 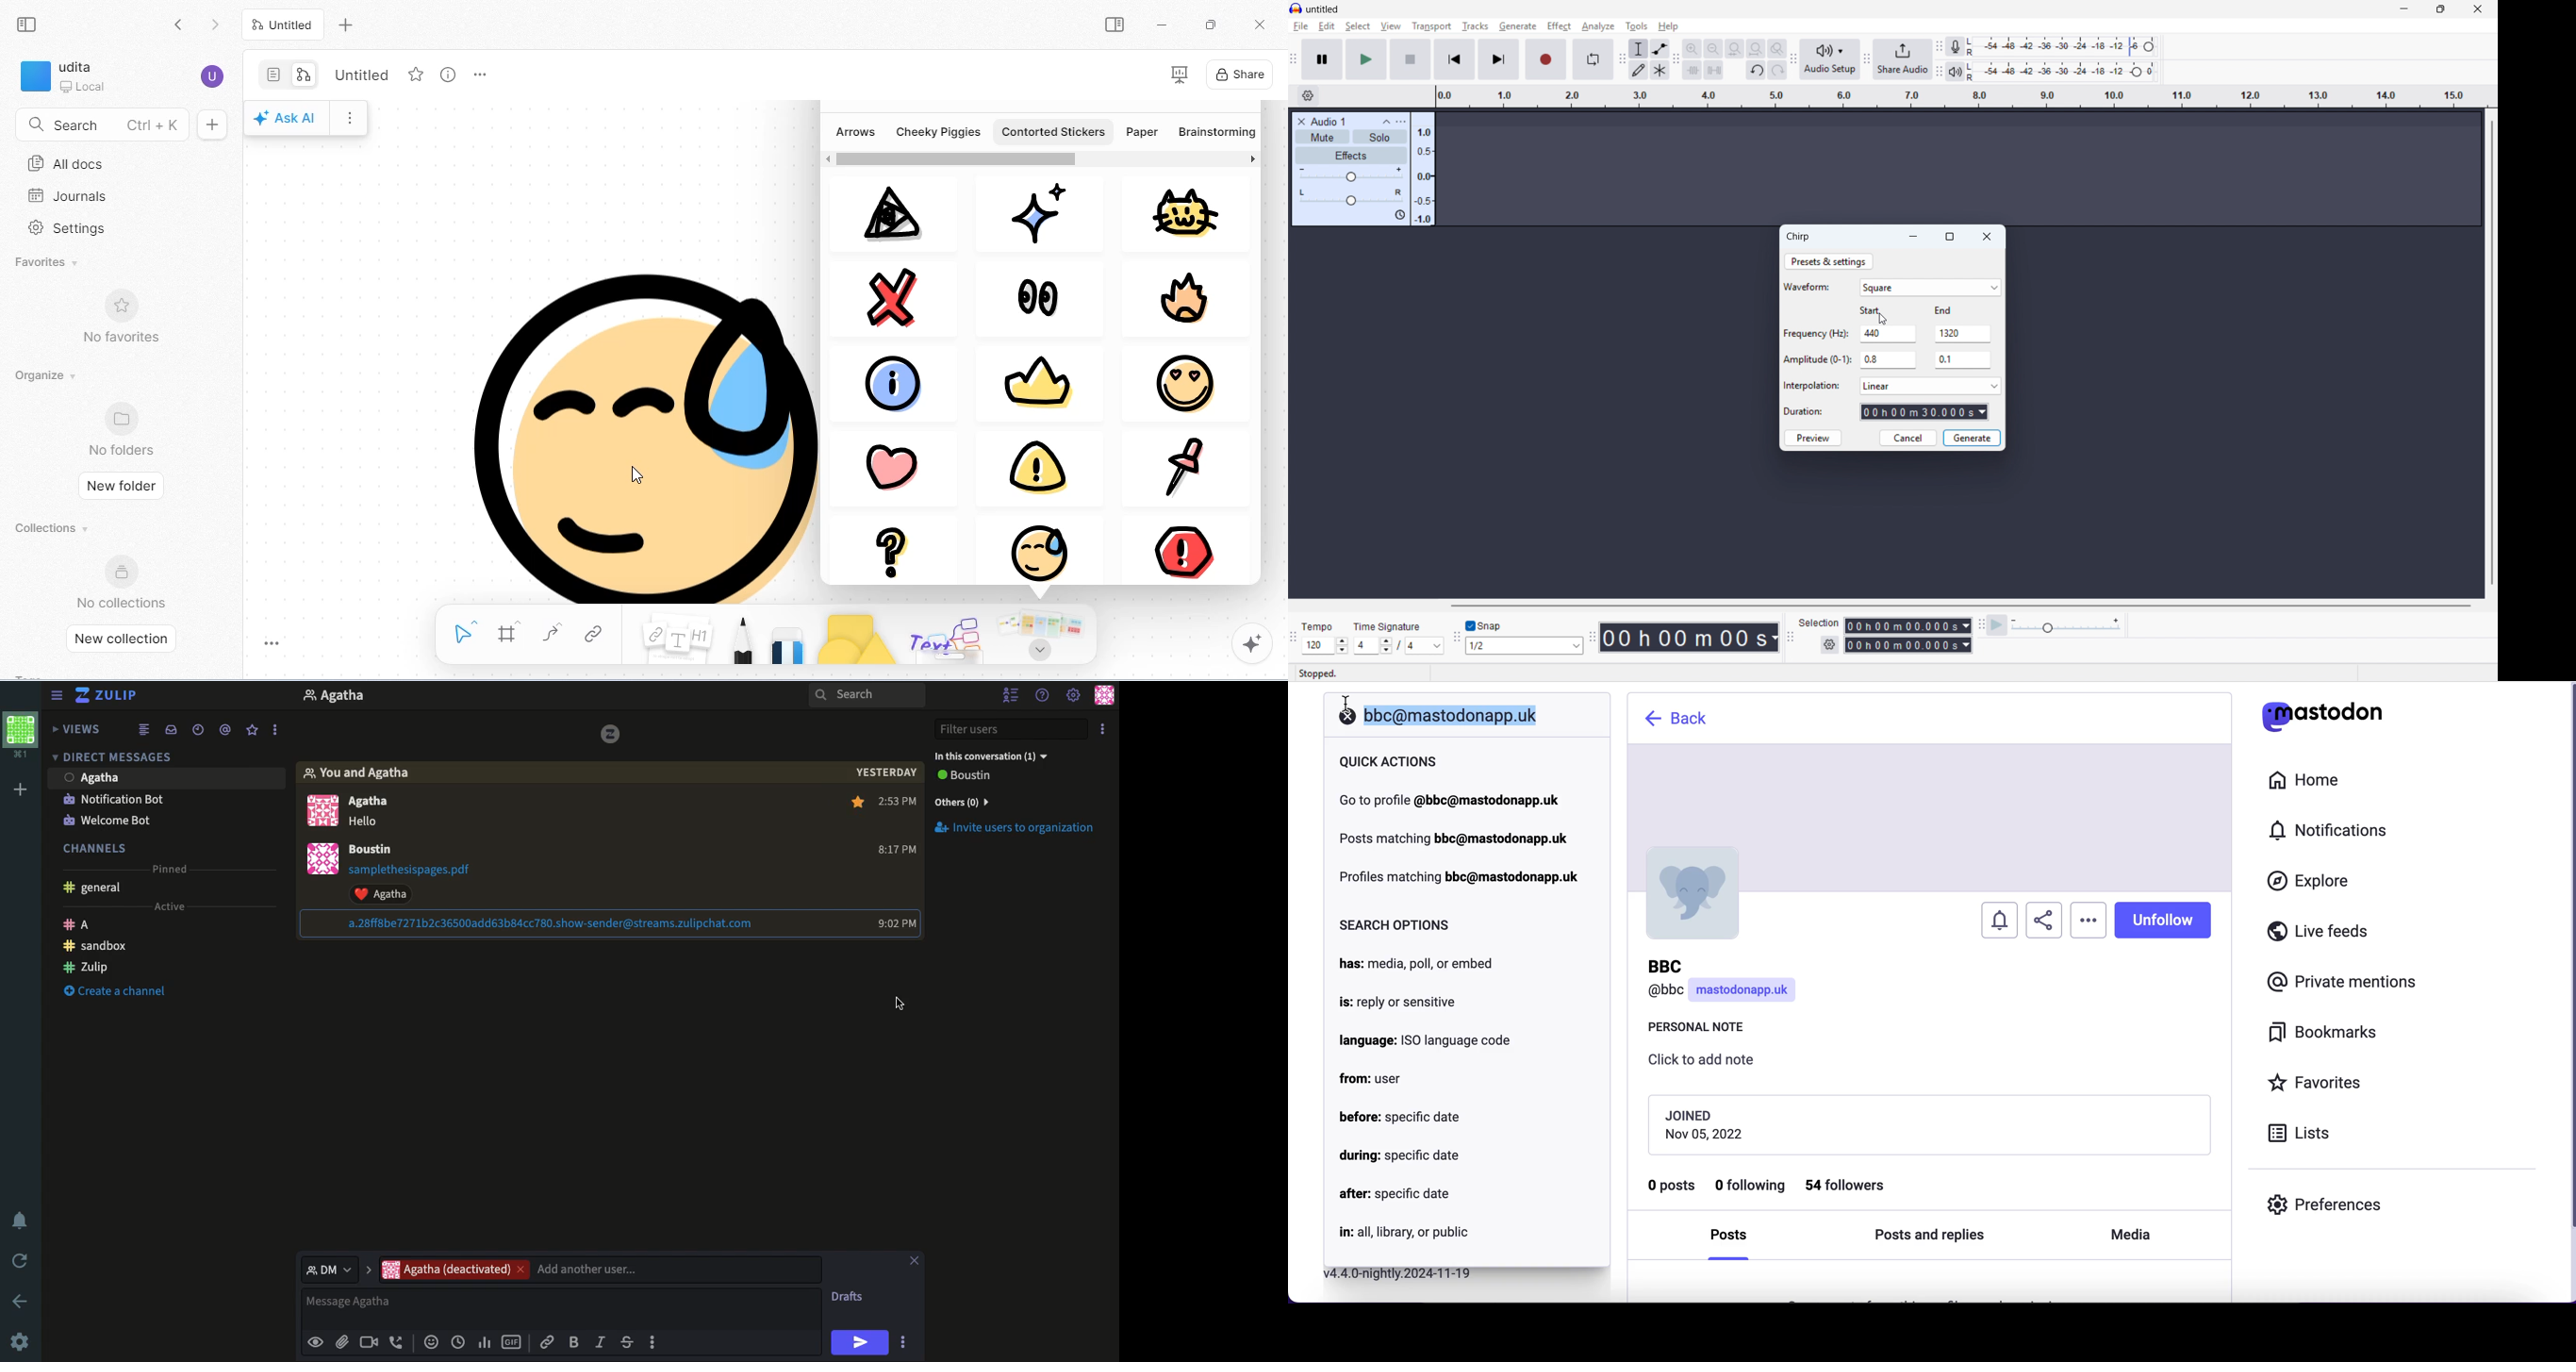 What do you see at coordinates (54, 527) in the screenshot?
I see `collections` at bounding box center [54, 527].